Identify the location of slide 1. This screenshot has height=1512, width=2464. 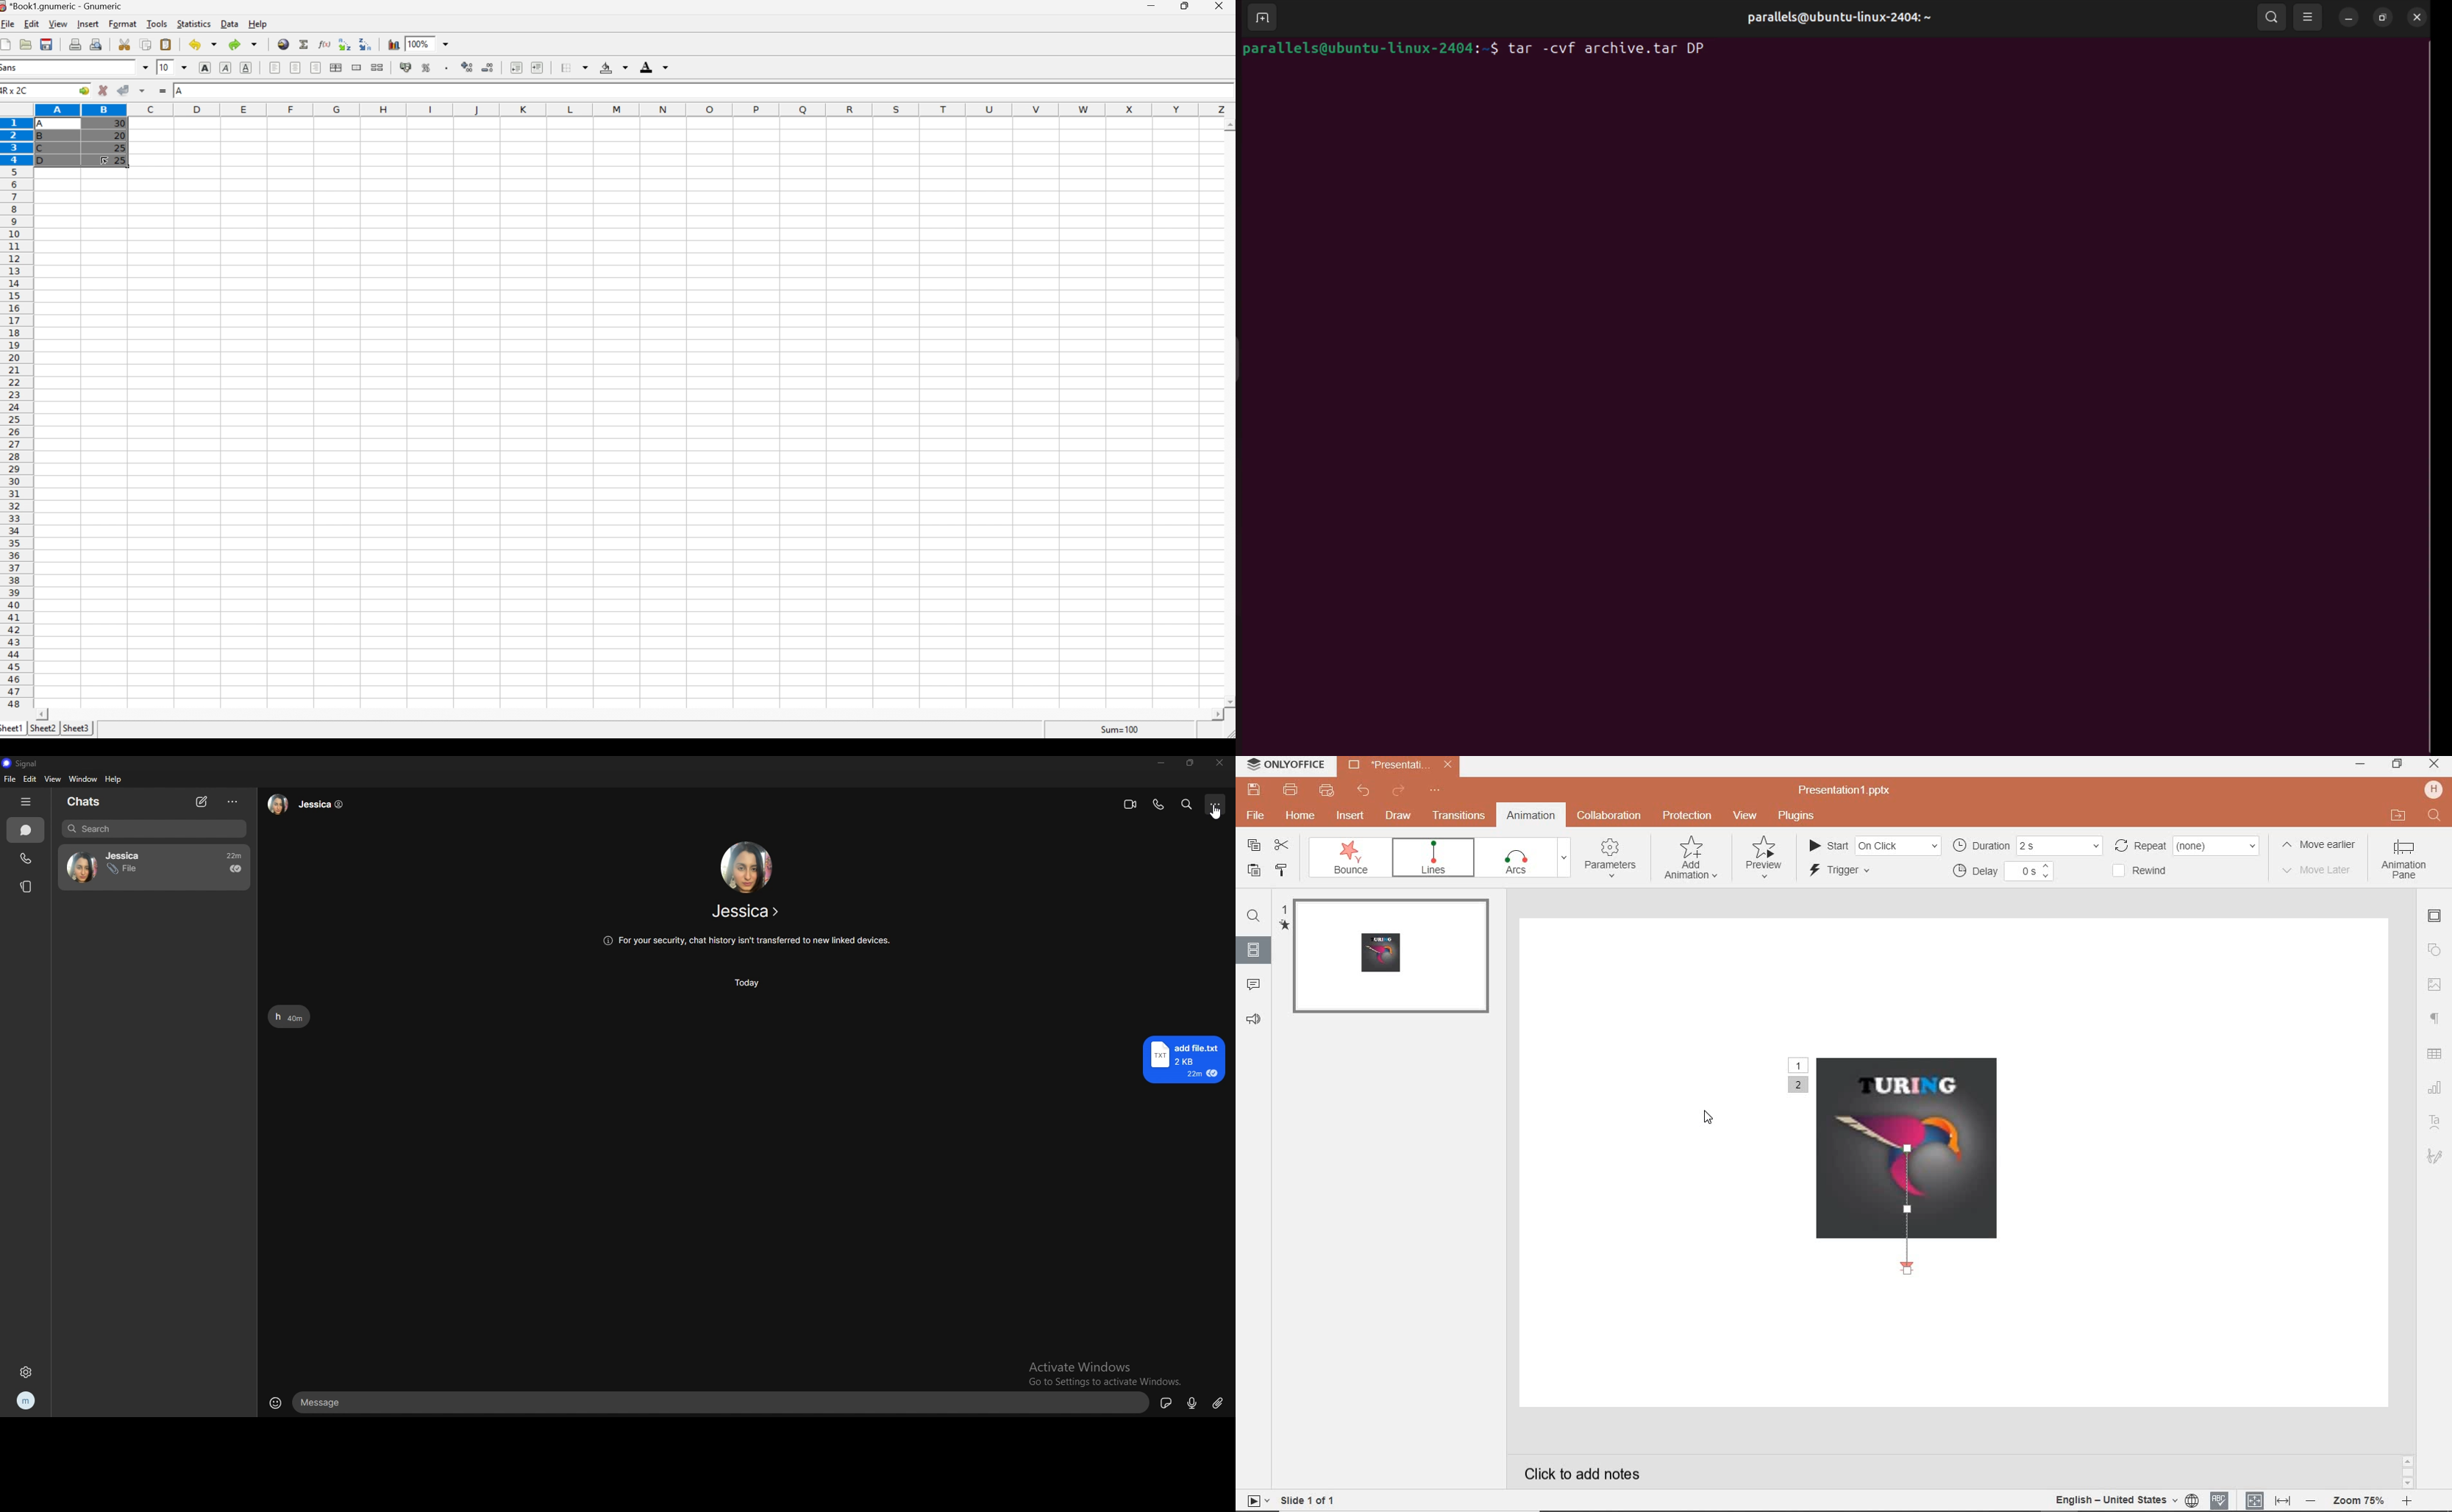
(1389, 958).